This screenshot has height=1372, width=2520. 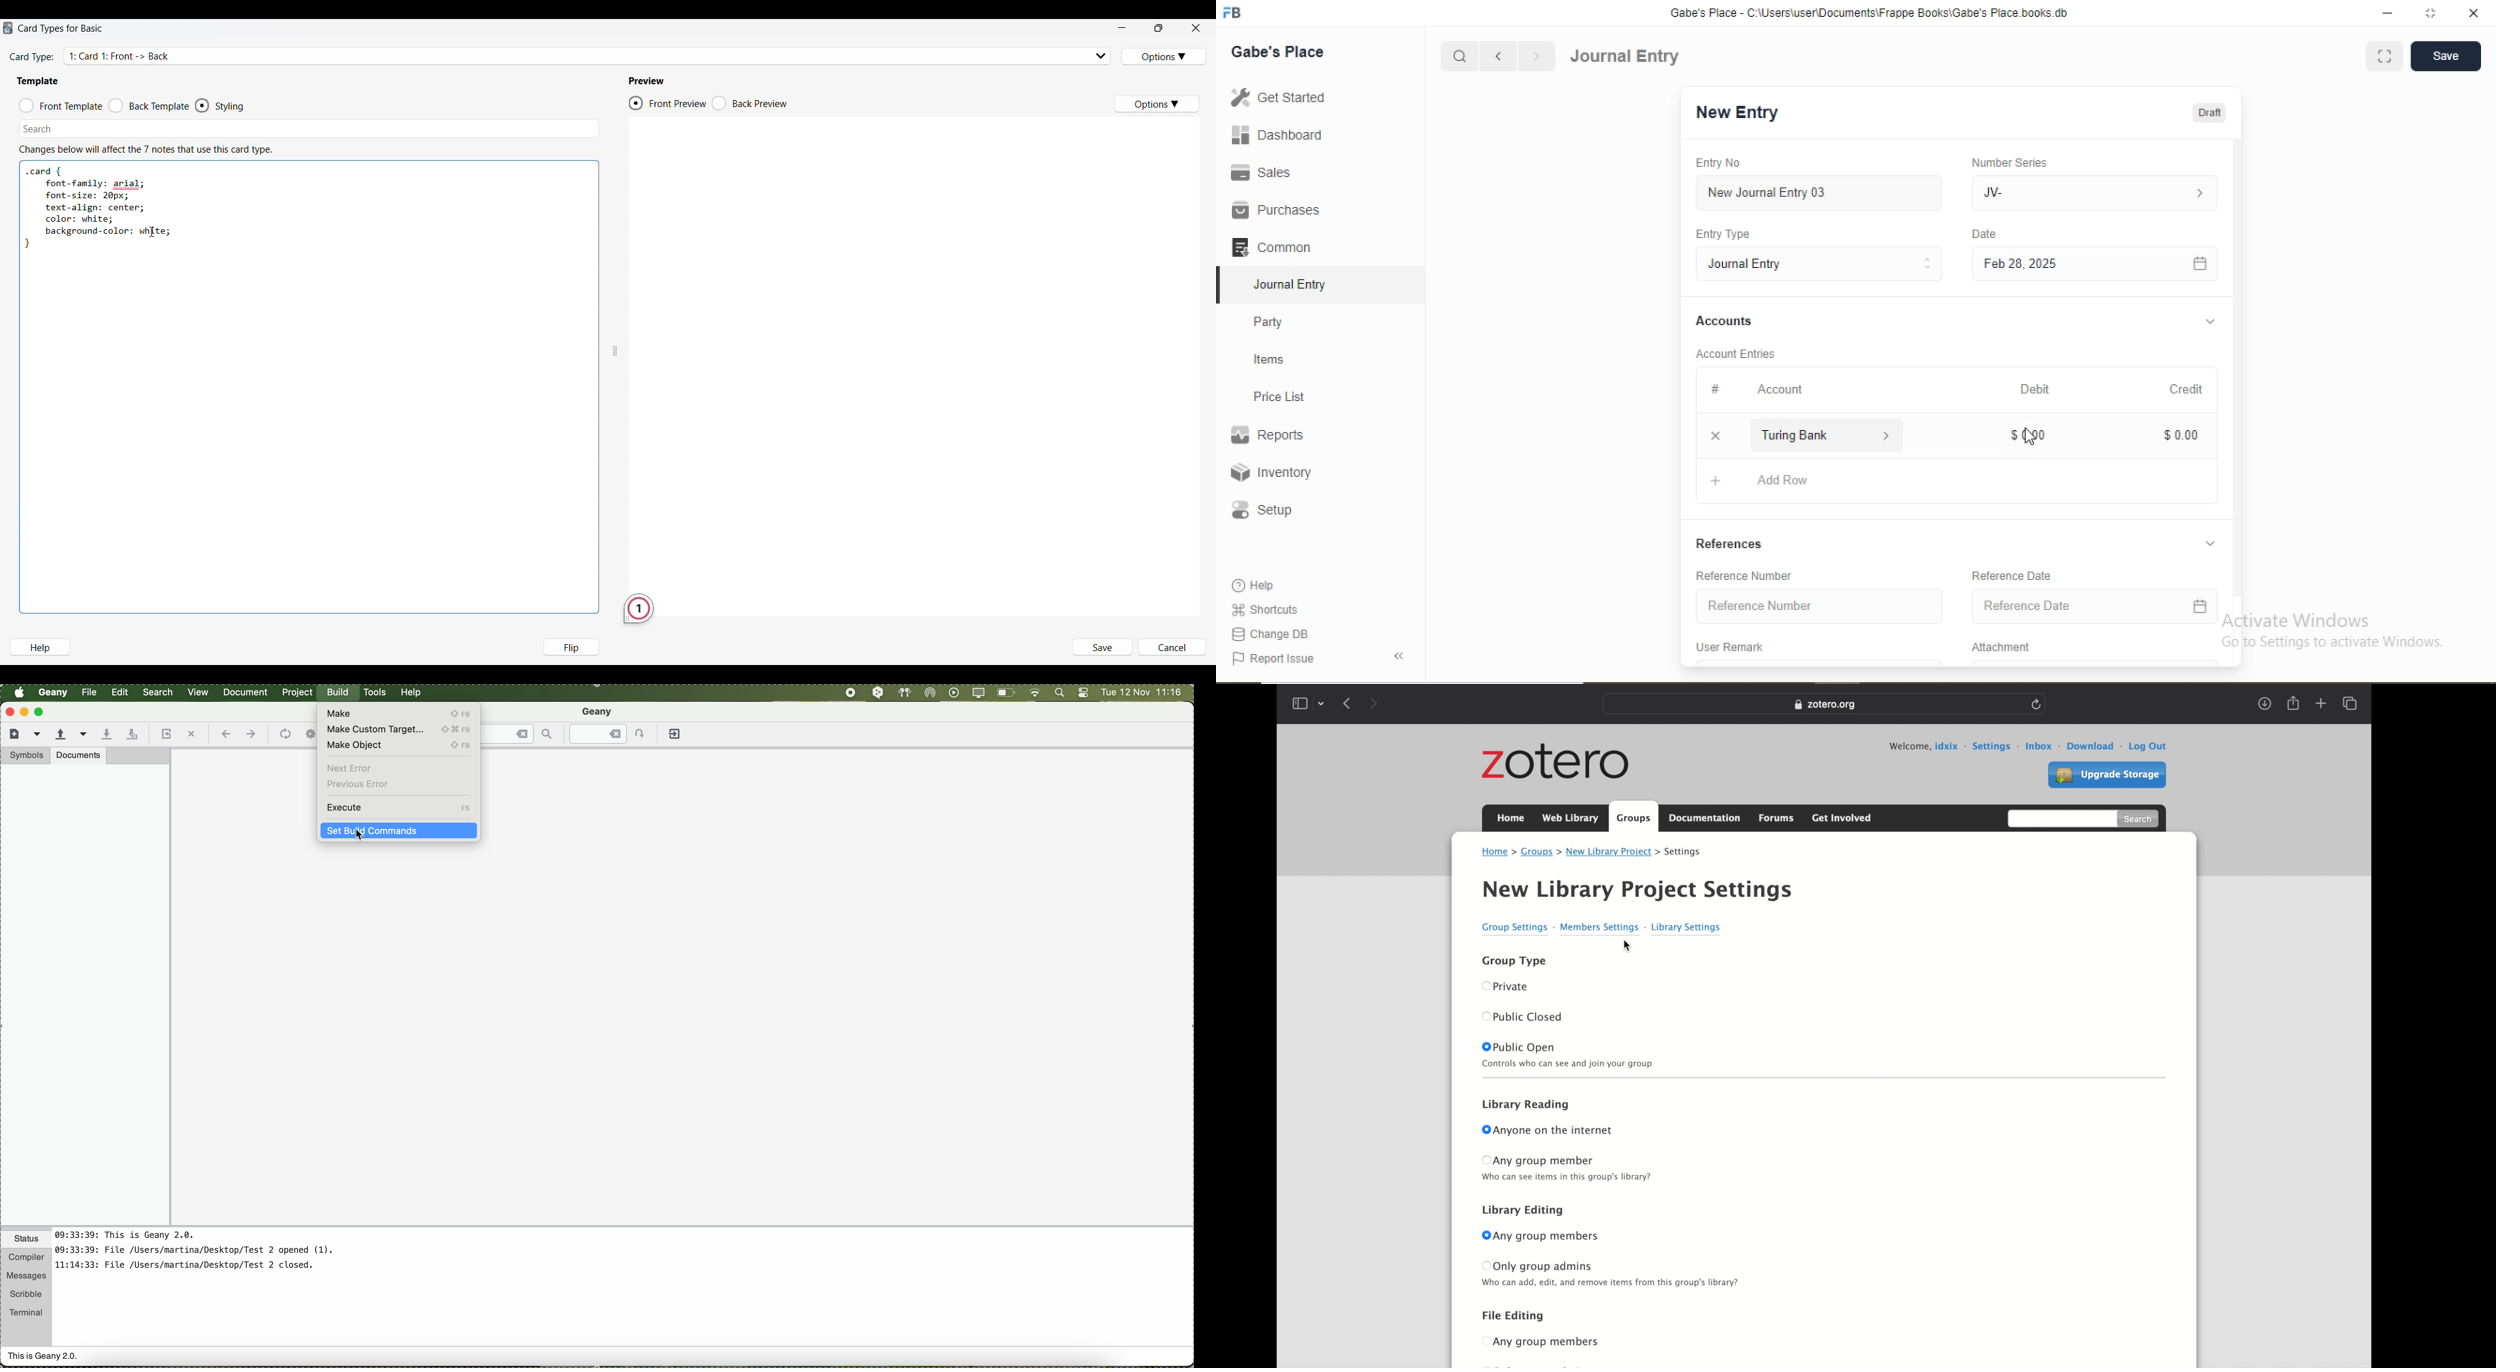 What do you see at coordinates (2009, 163) in the screenshot?
I see `Number Series` at bounding box center [2009, 163].